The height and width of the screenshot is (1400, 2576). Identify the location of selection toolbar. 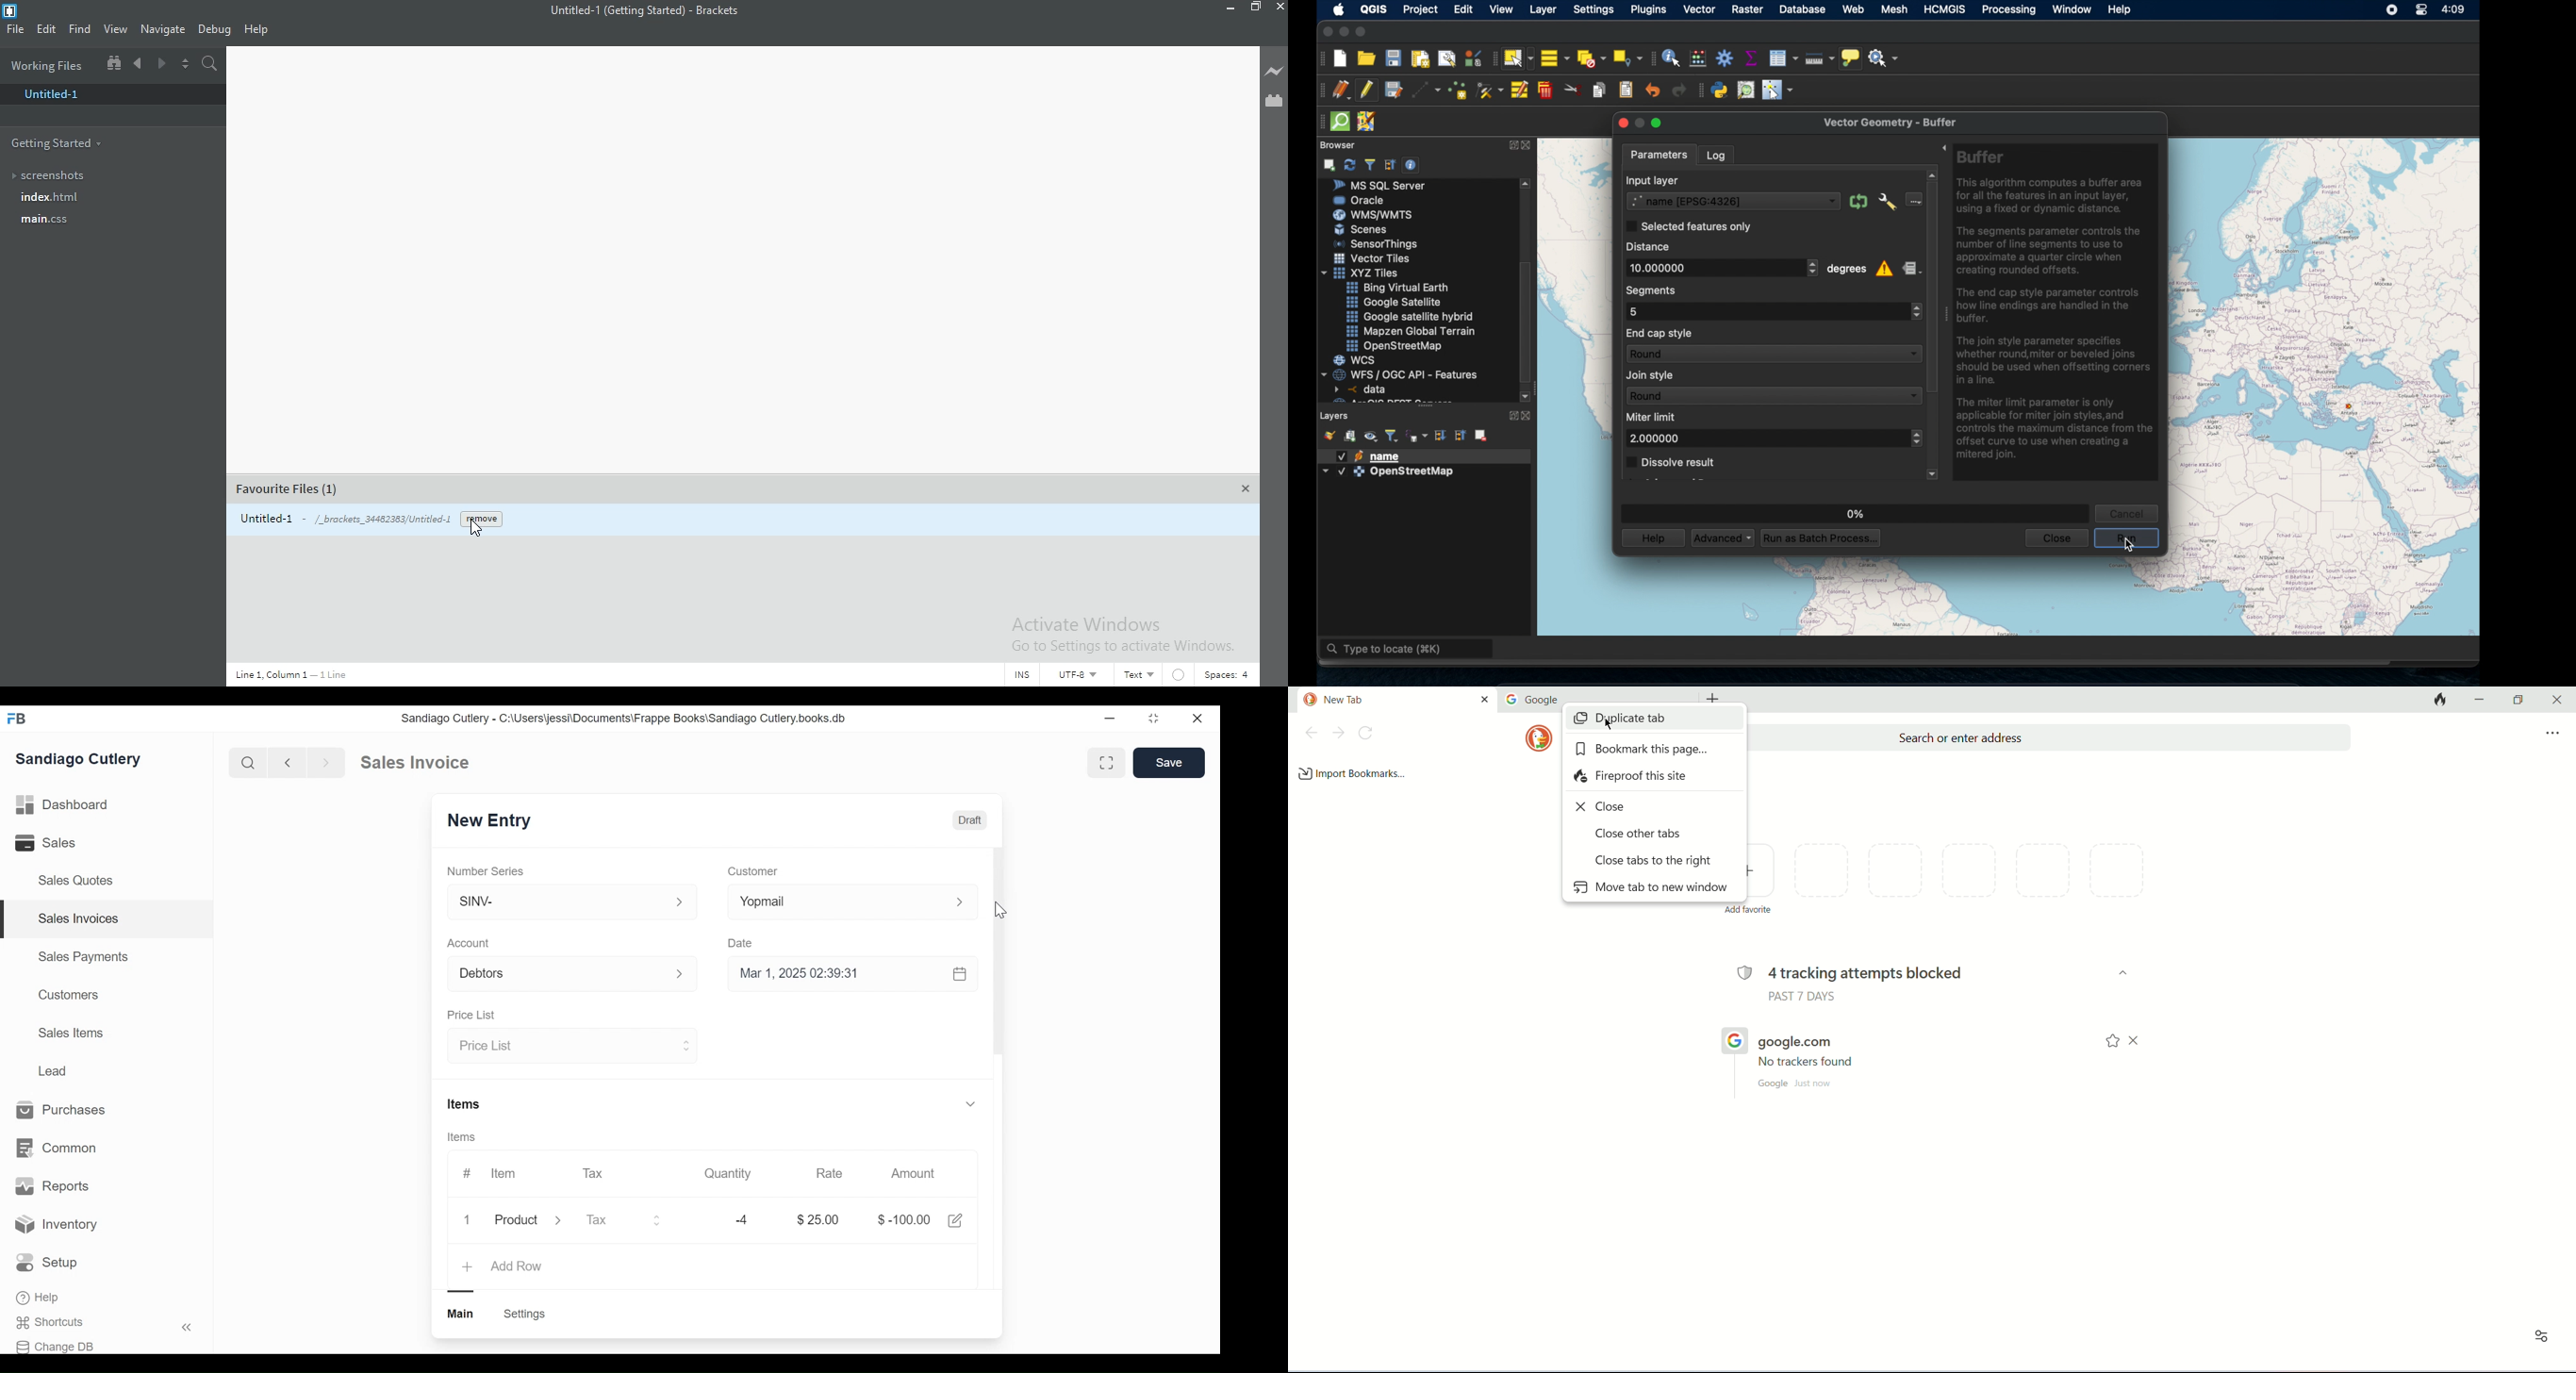
(1491, 60).